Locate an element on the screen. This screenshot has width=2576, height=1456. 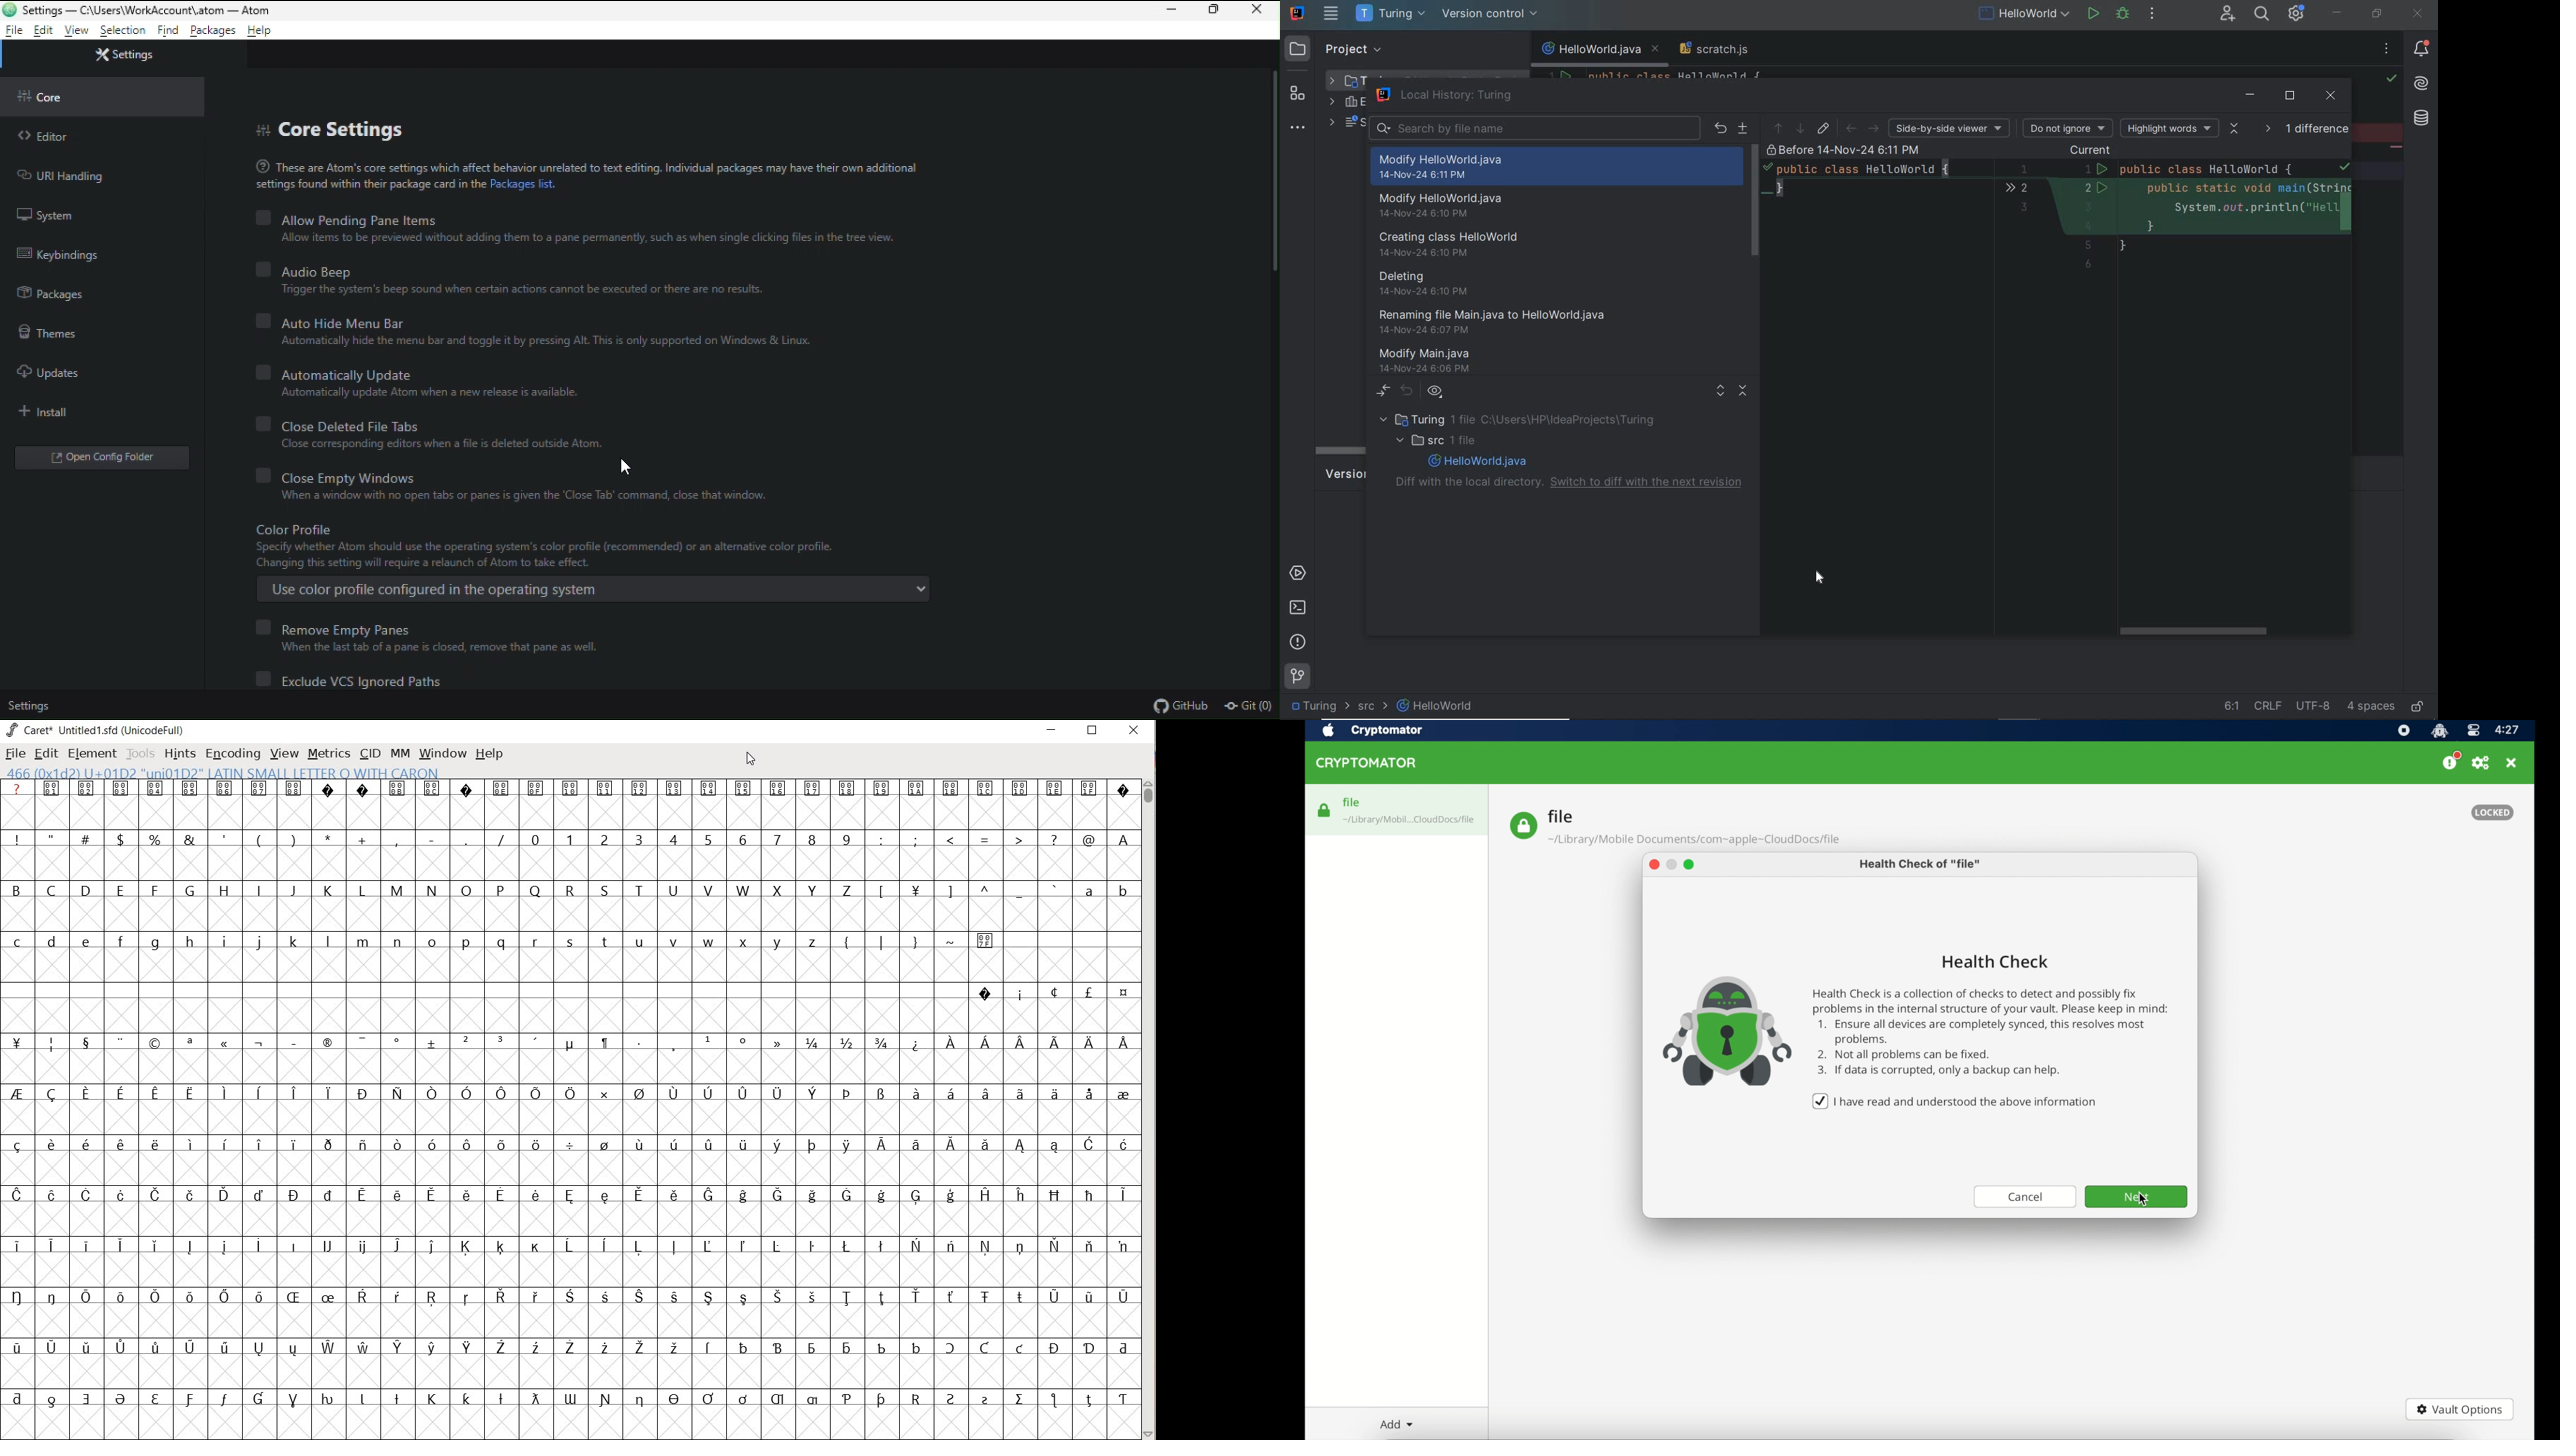
Audio beep is located at coordinates (521, 281).